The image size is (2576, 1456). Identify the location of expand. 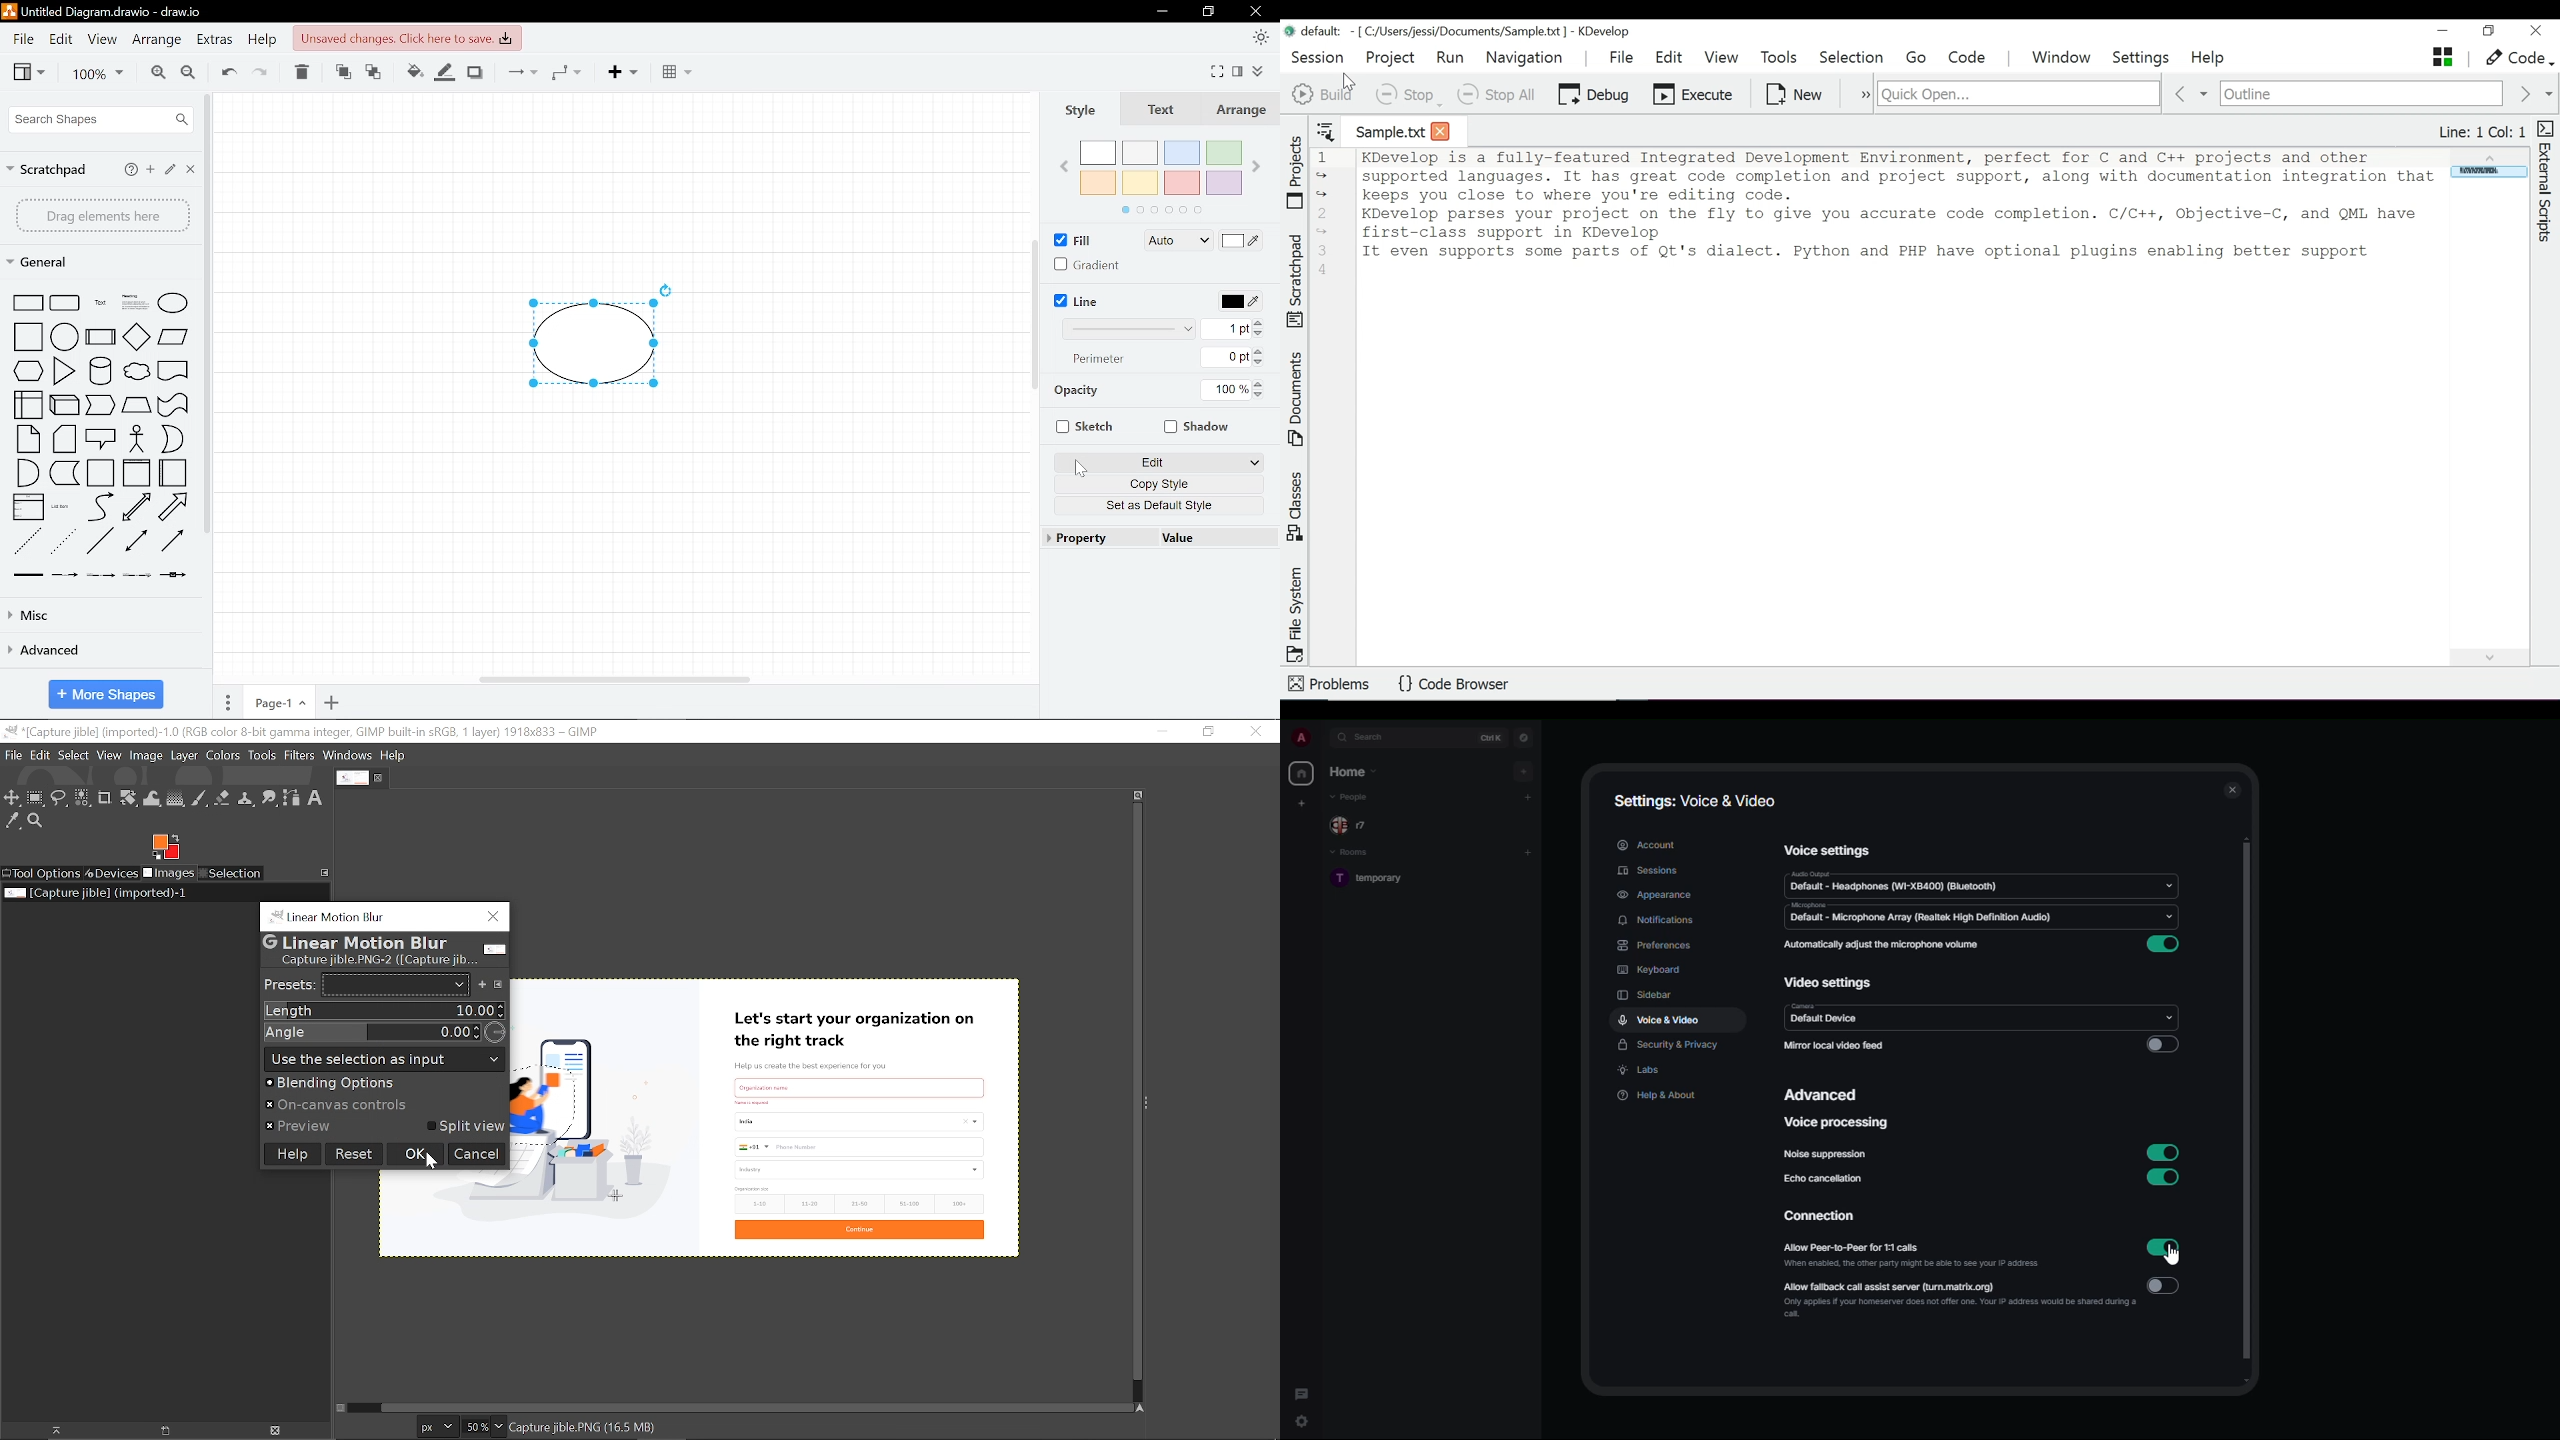
(1325, 737).